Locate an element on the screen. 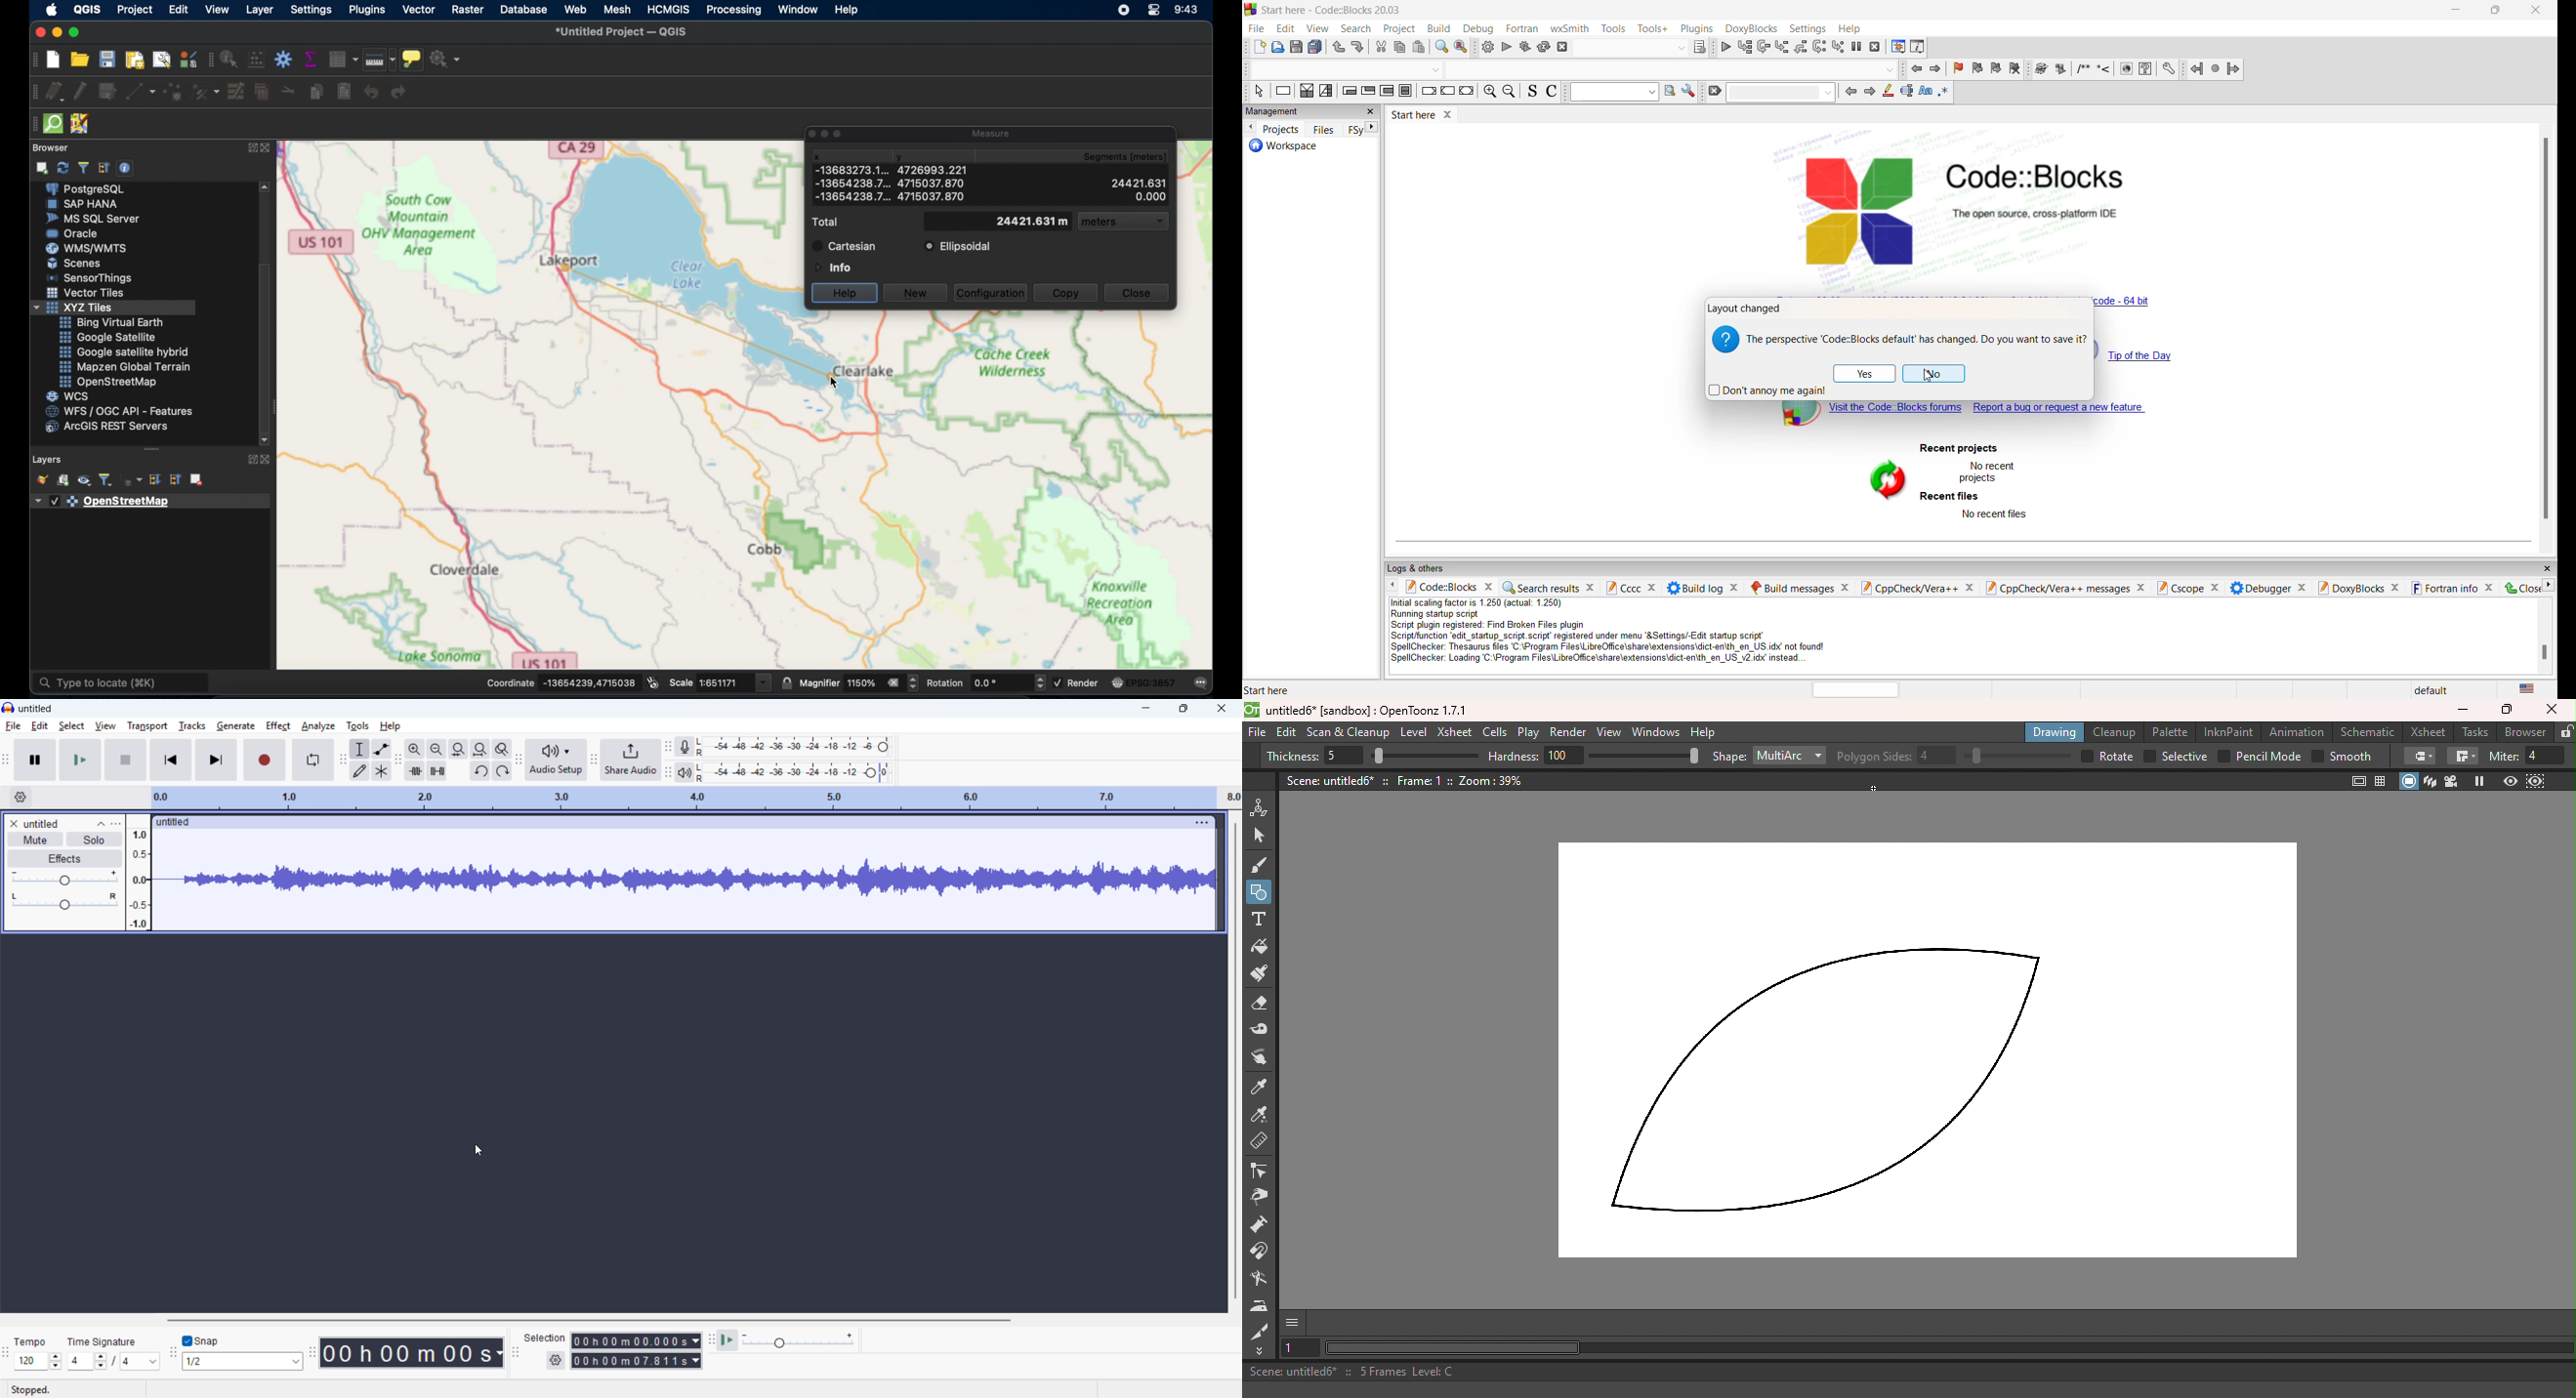  Draw tool  is located at coordinates (359, 771).